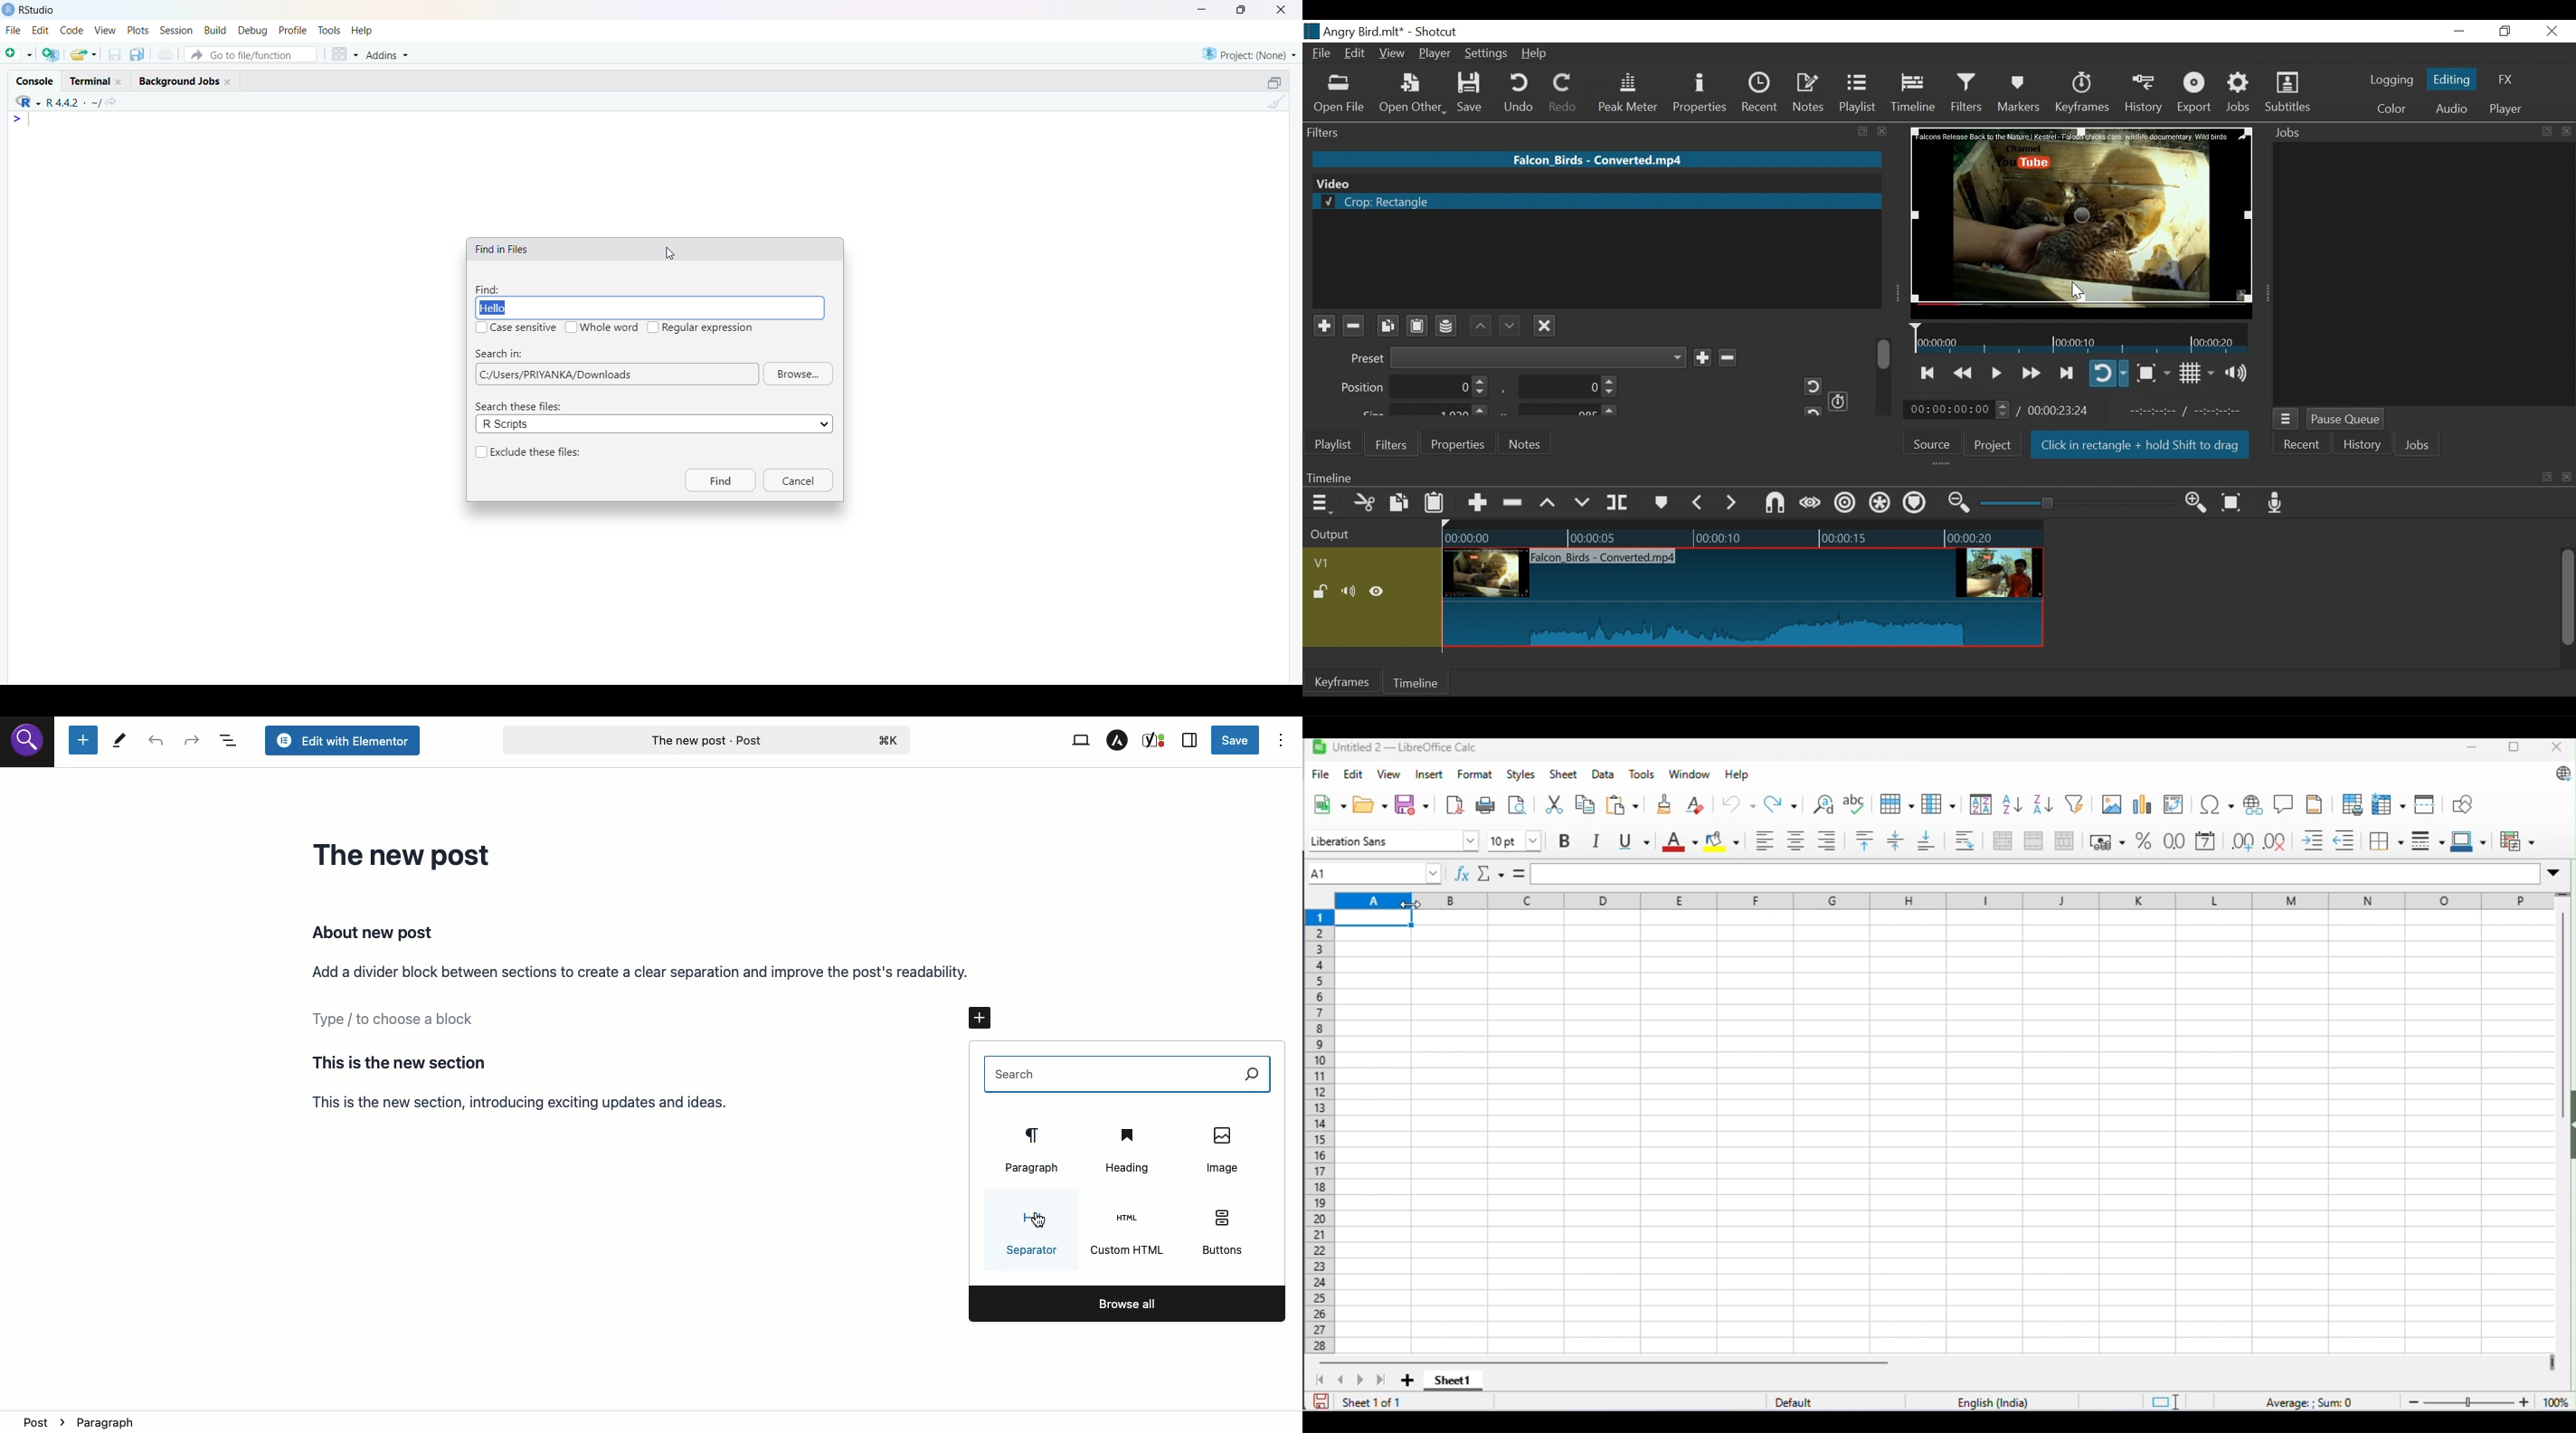  I want to click on horizontal scroll bar, so click(1609, 1363).